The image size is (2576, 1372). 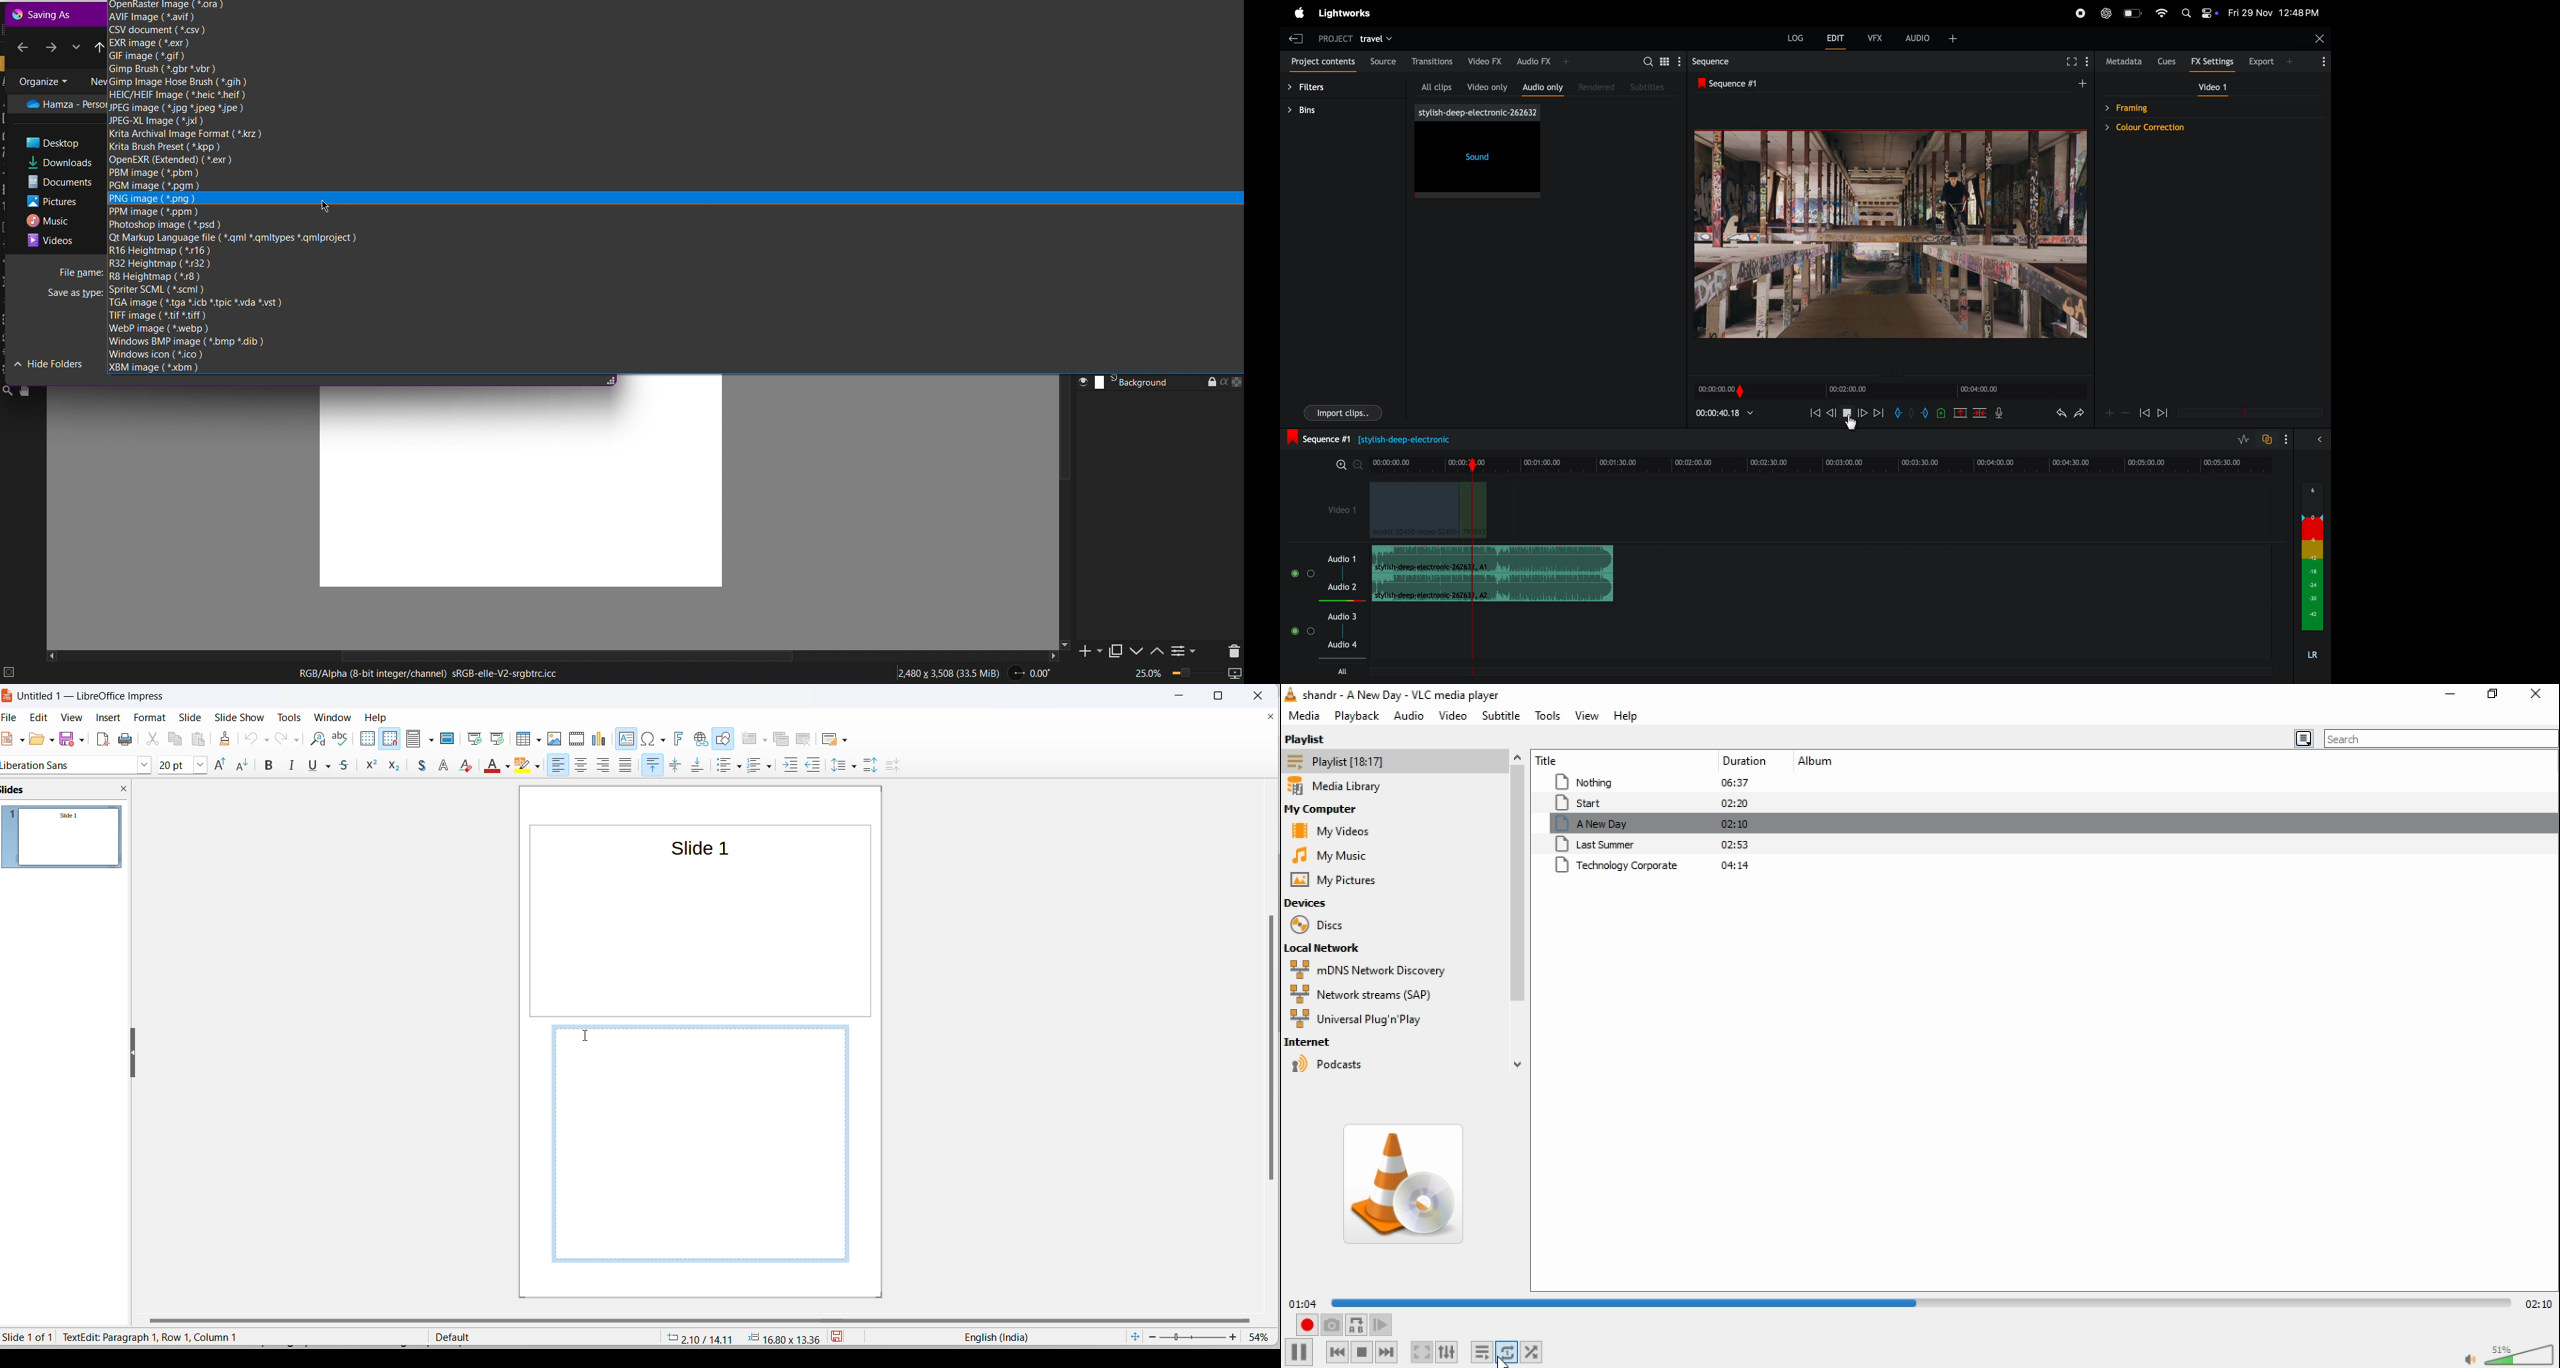 What do you see at coordinates (1812, 412) in the screenshot?
I see `previous frame` at bounding box center [1812, 412].